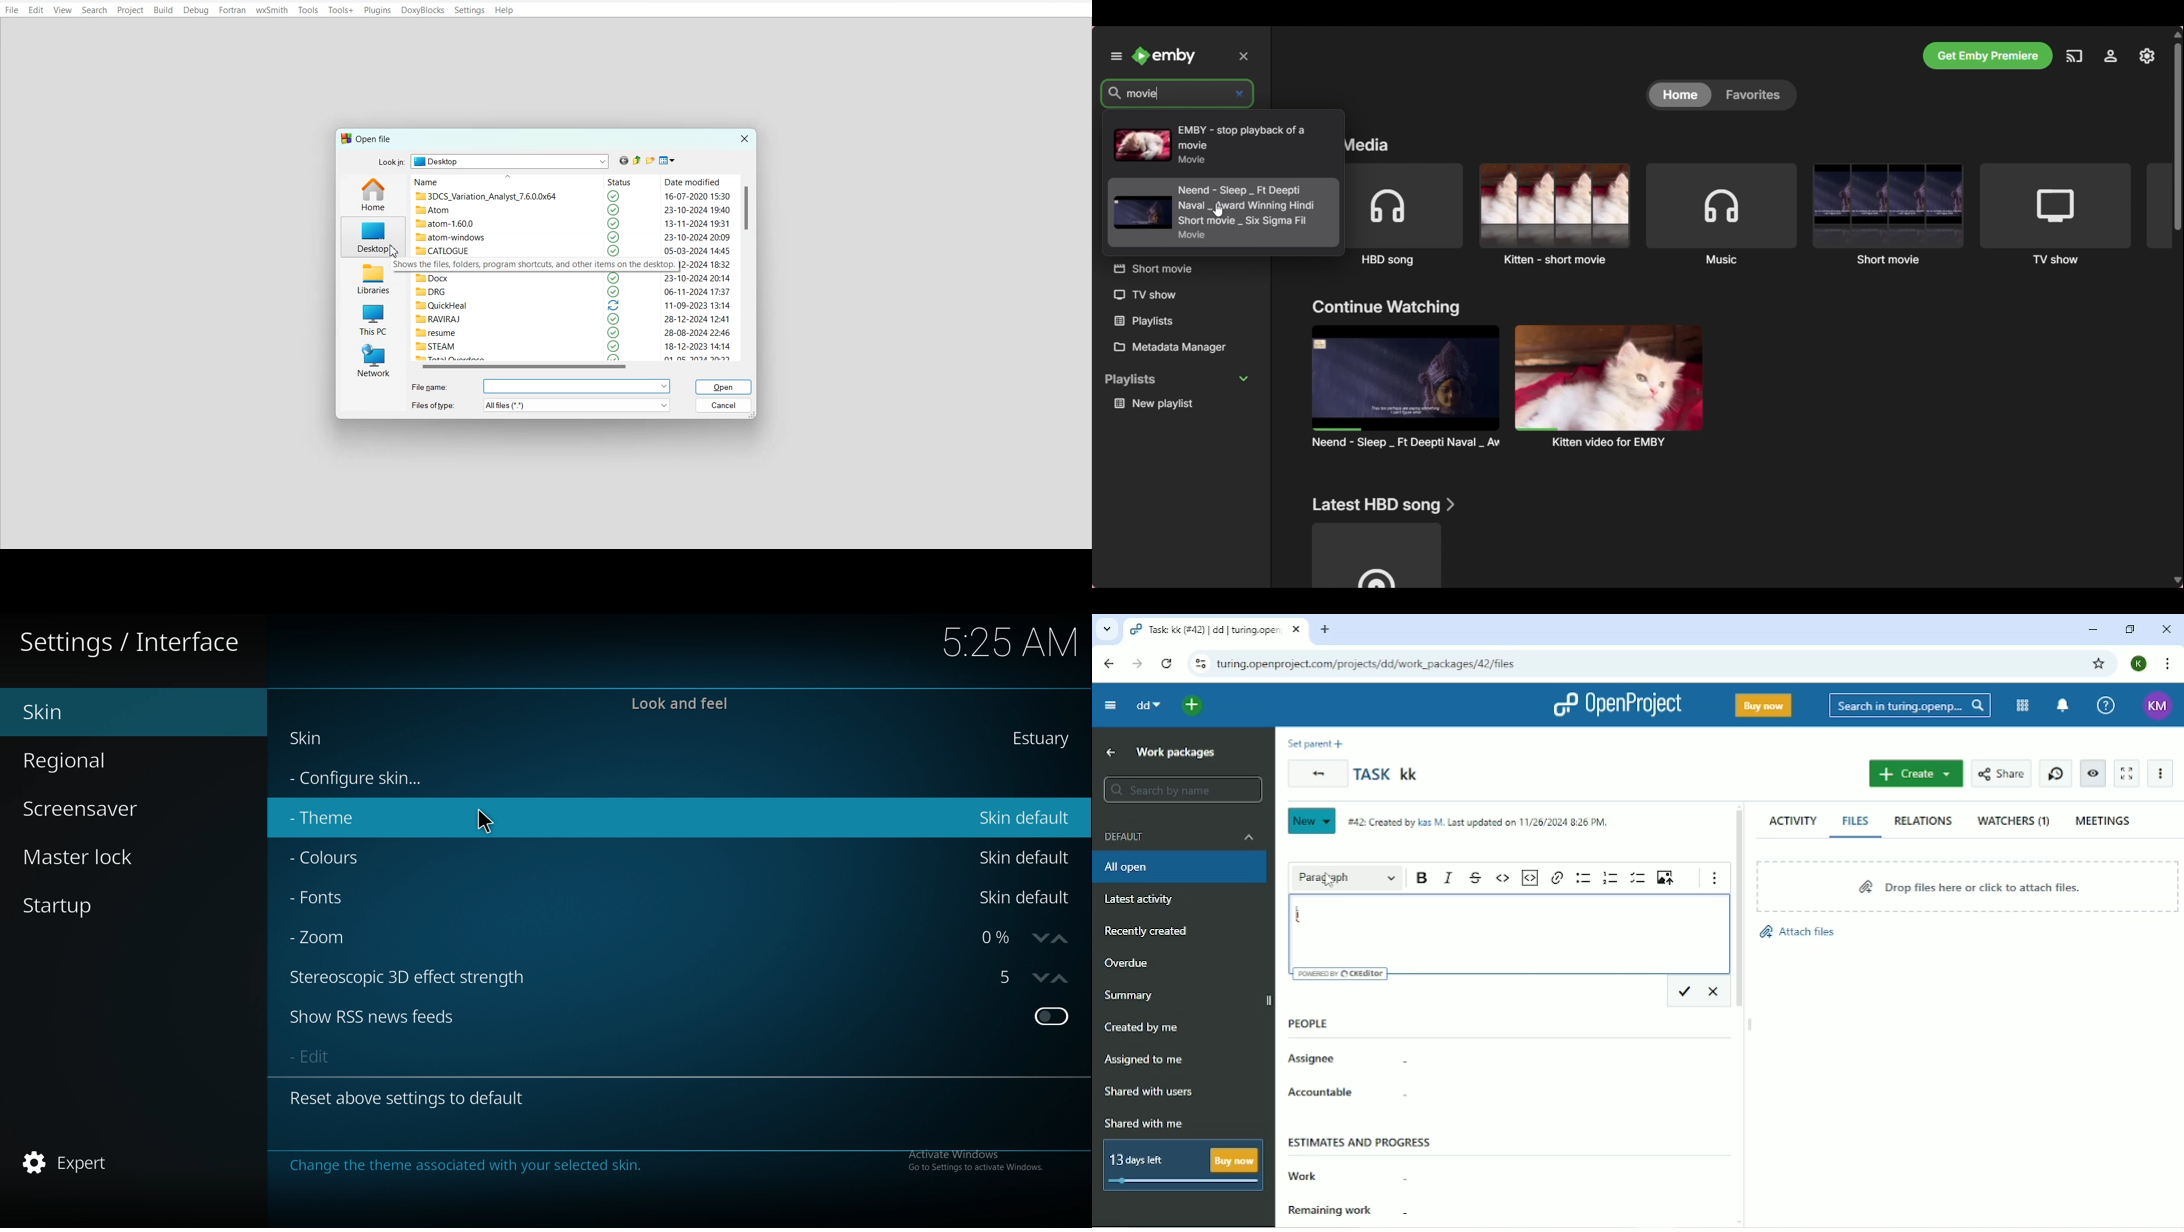  Describe the element at coordinates (2022, 705) in the screenshot. I see `Modules` at that location.